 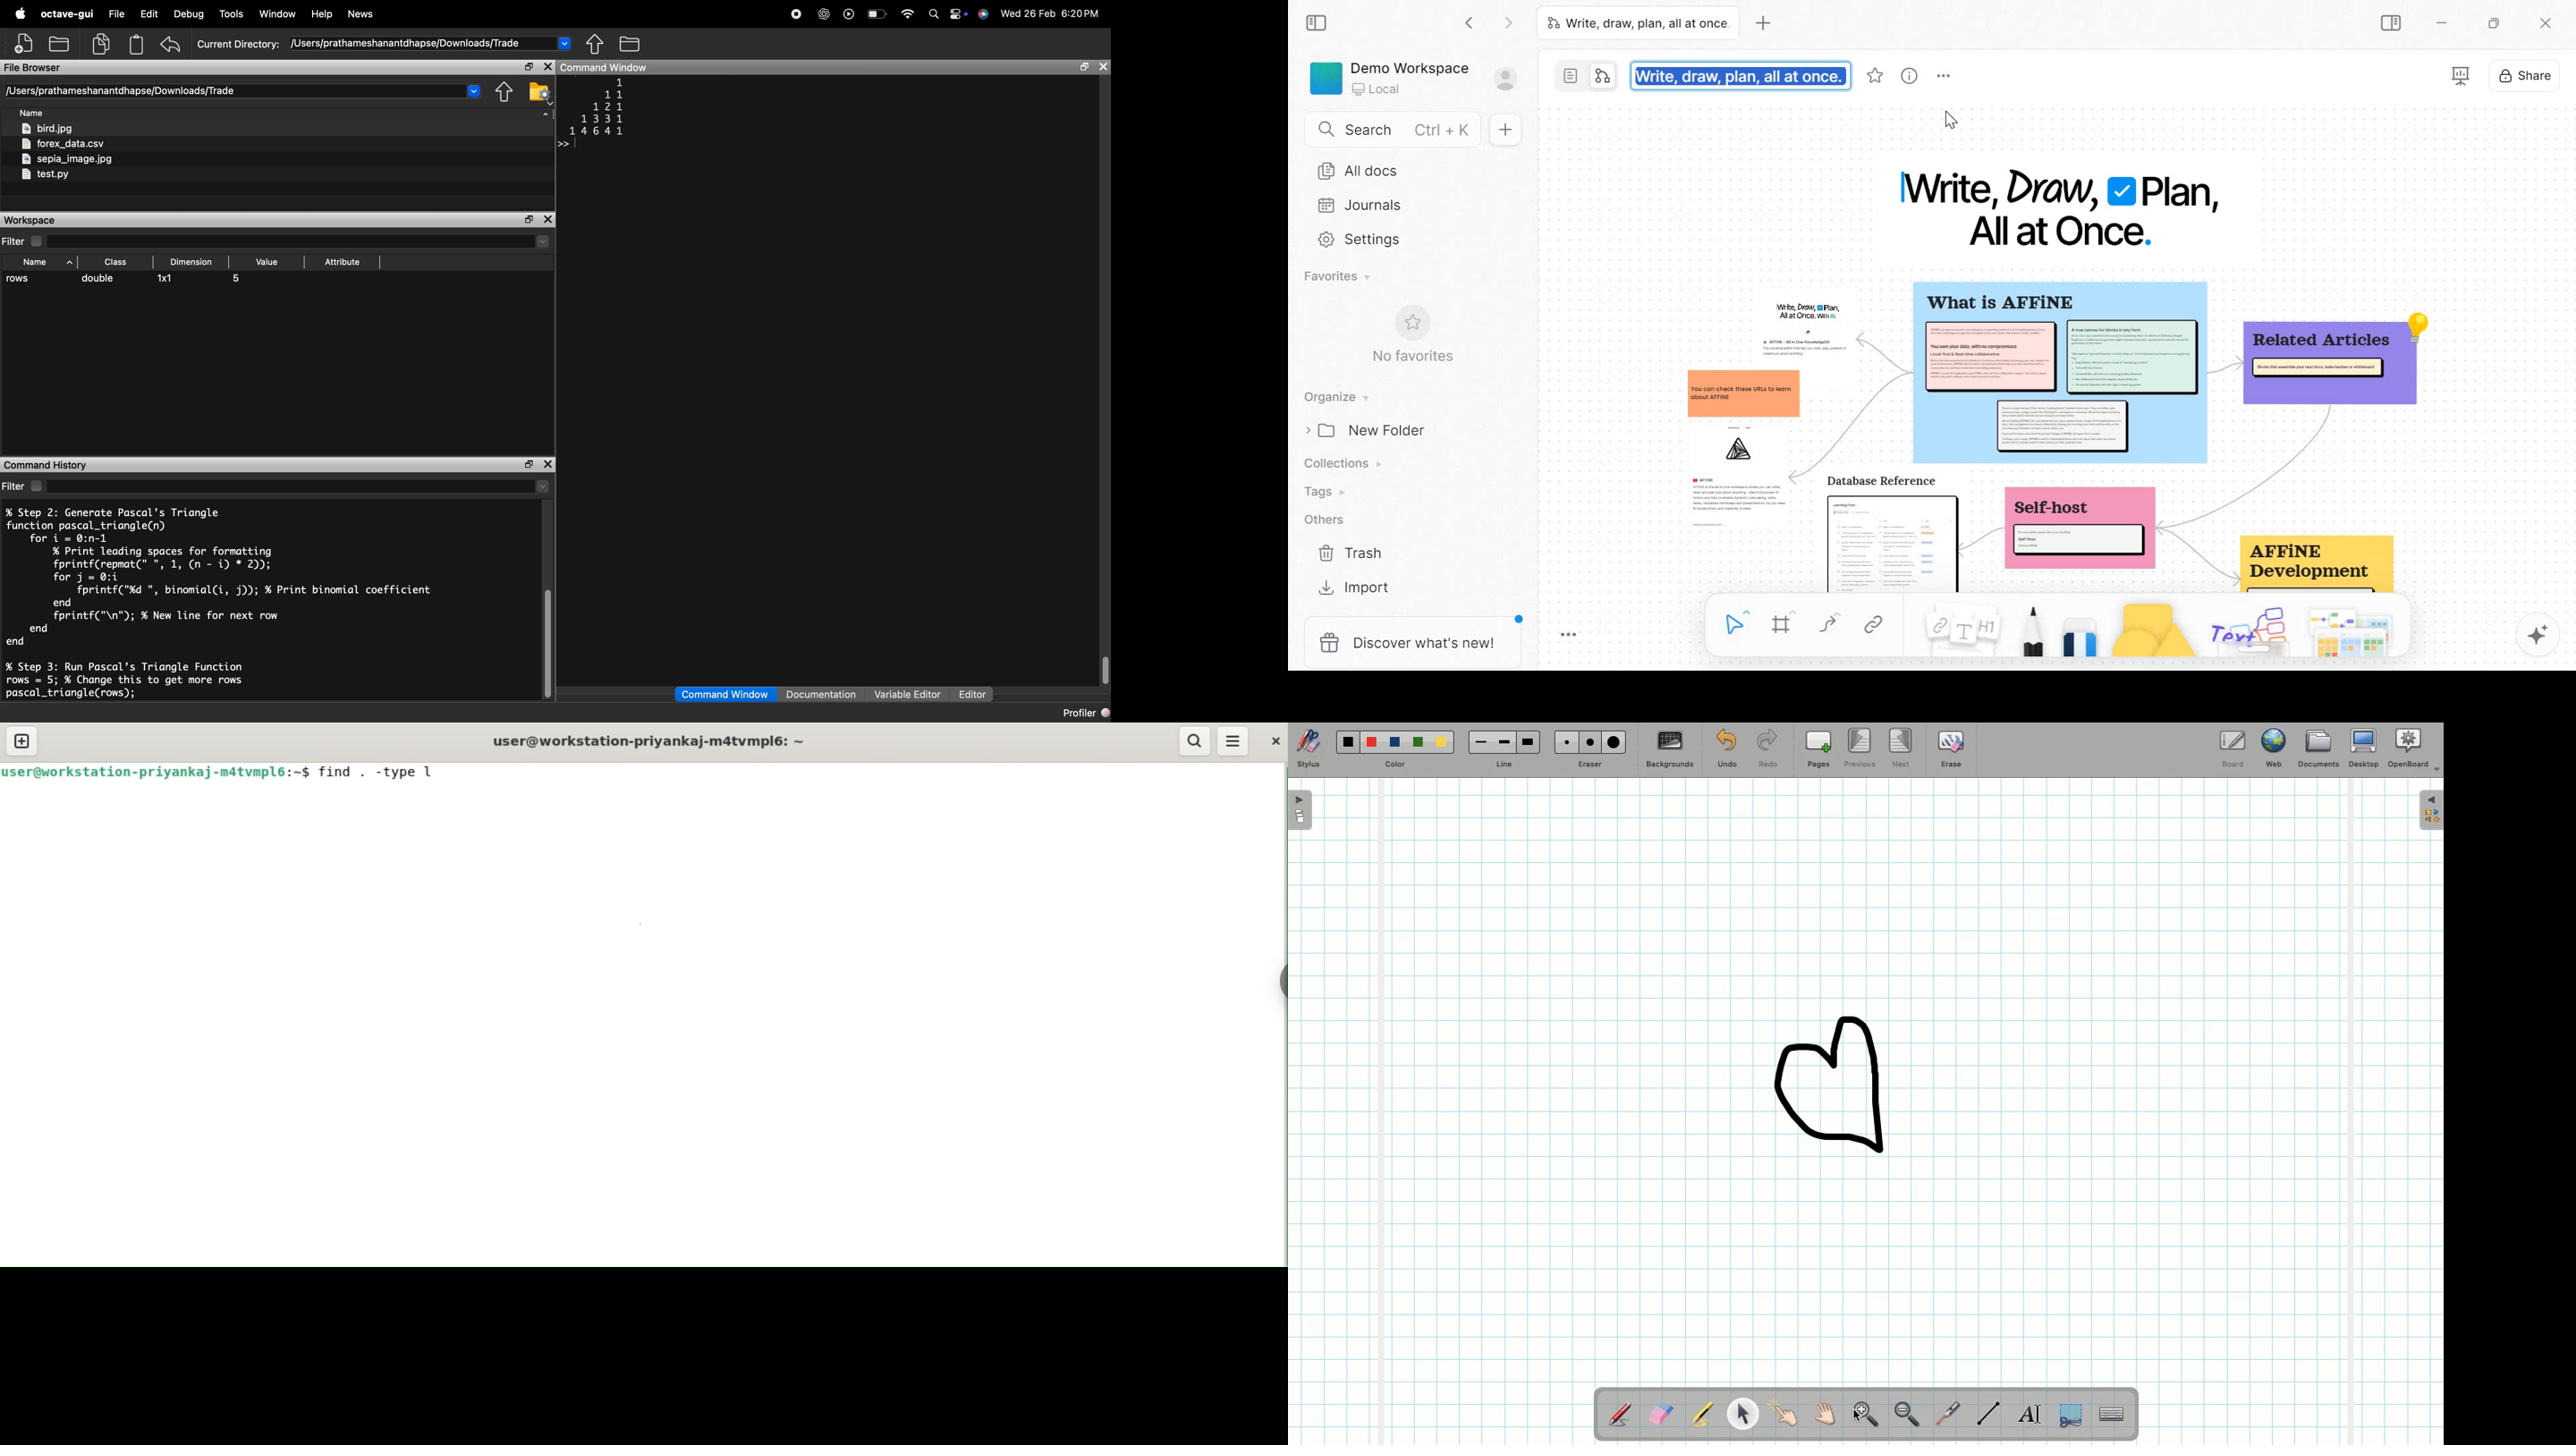 What do you see at coordinates (120, 91) in the screenshot?
I see `/Users/prathameshanantdhapse/Downloads/Trade` at bounding box center [120, 91].